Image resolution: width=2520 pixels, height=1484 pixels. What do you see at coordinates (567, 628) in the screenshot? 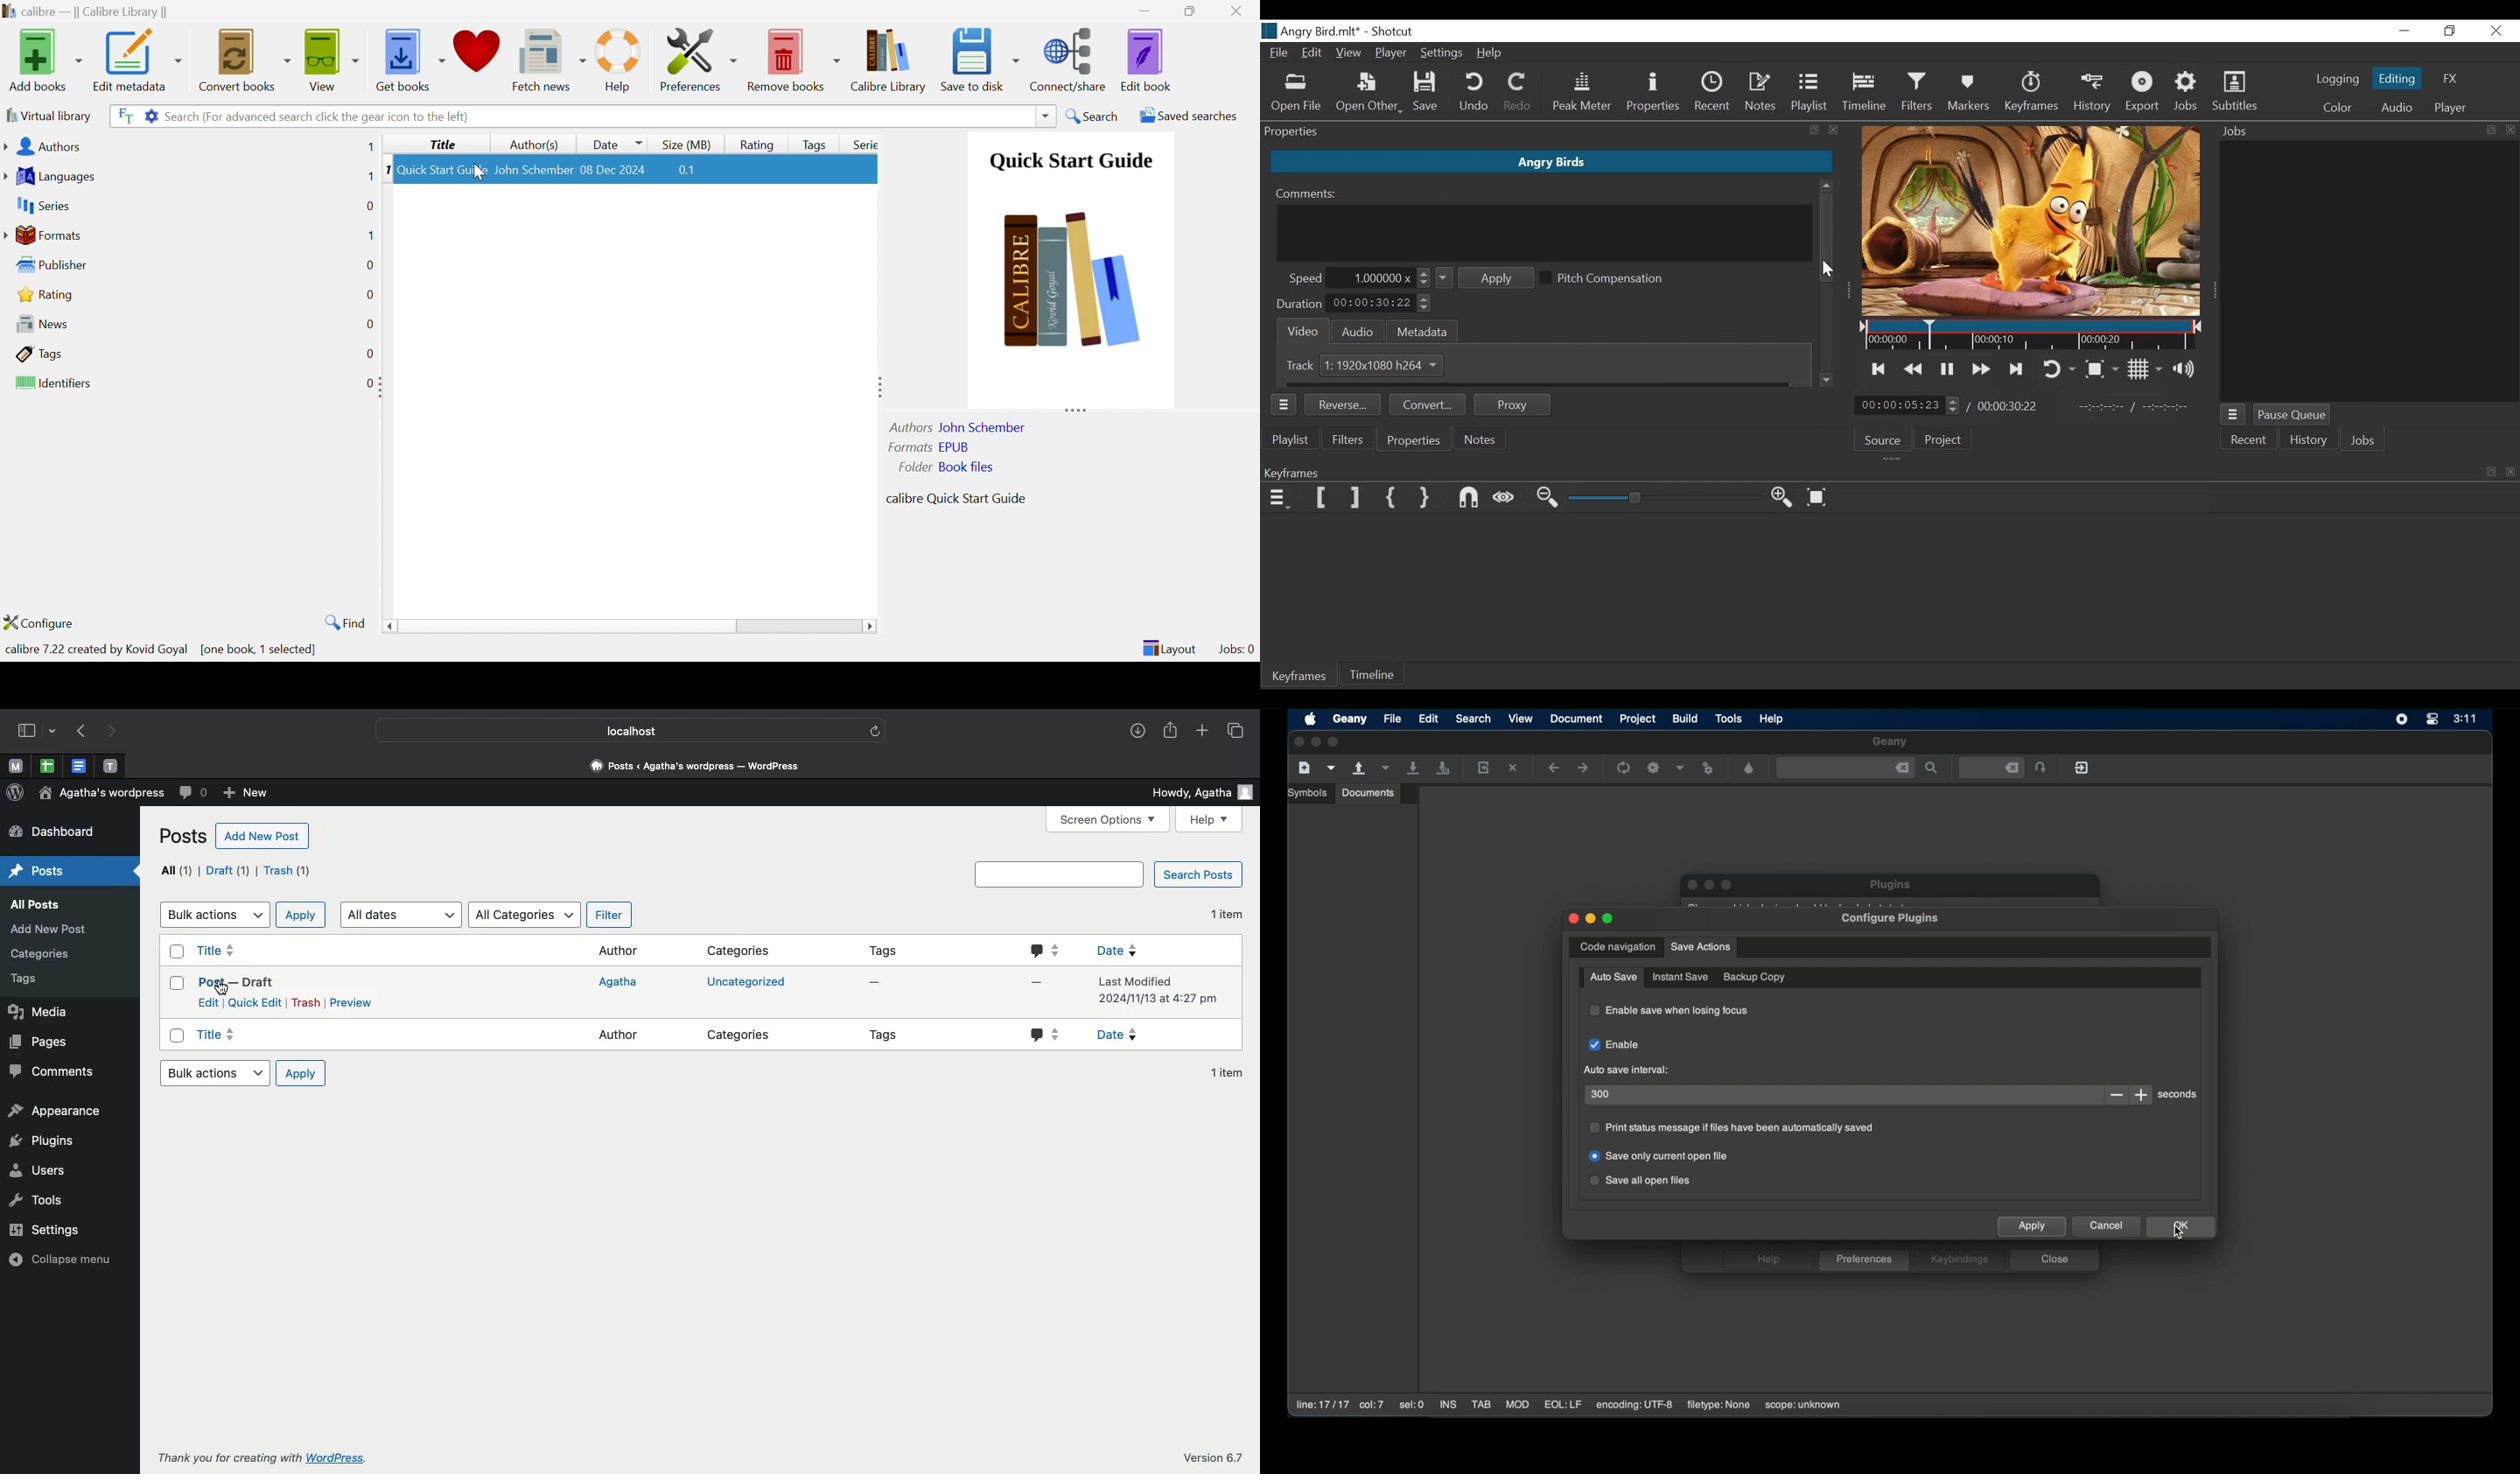
I see `Drop Down` at bounding box center [567, 628].